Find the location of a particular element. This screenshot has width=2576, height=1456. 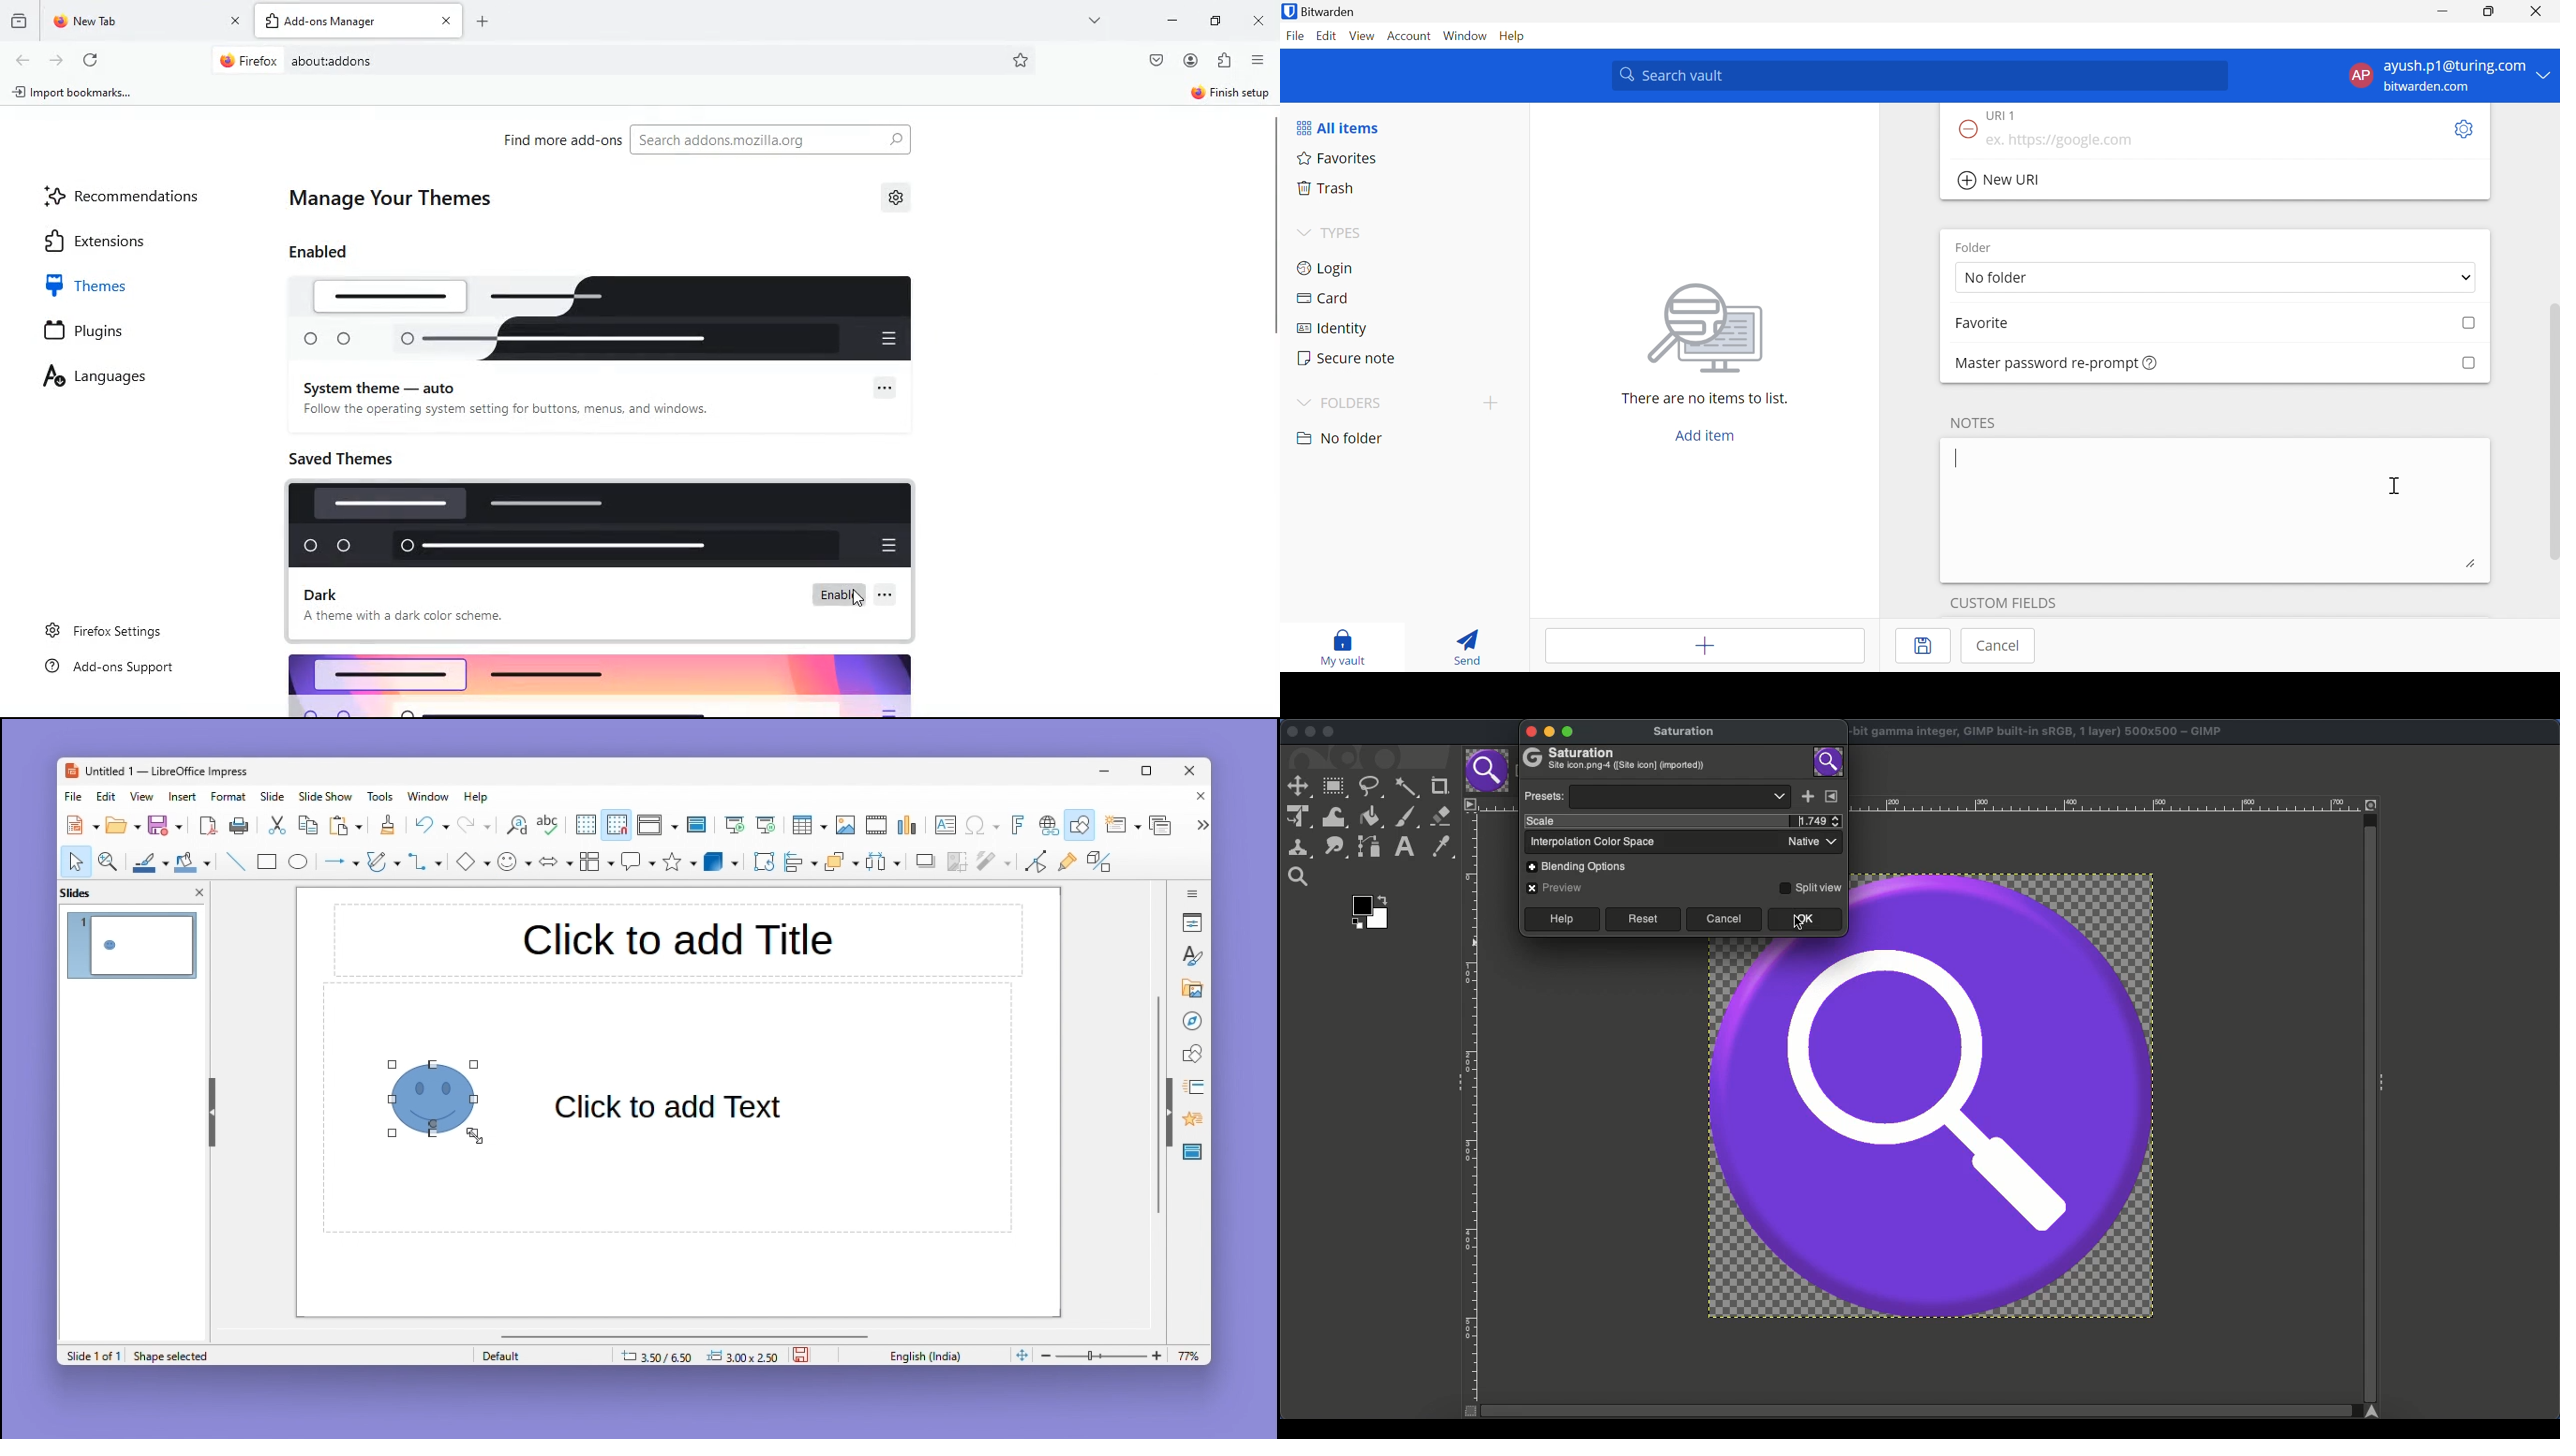

TYPES is located at coordinates (1345, 235).